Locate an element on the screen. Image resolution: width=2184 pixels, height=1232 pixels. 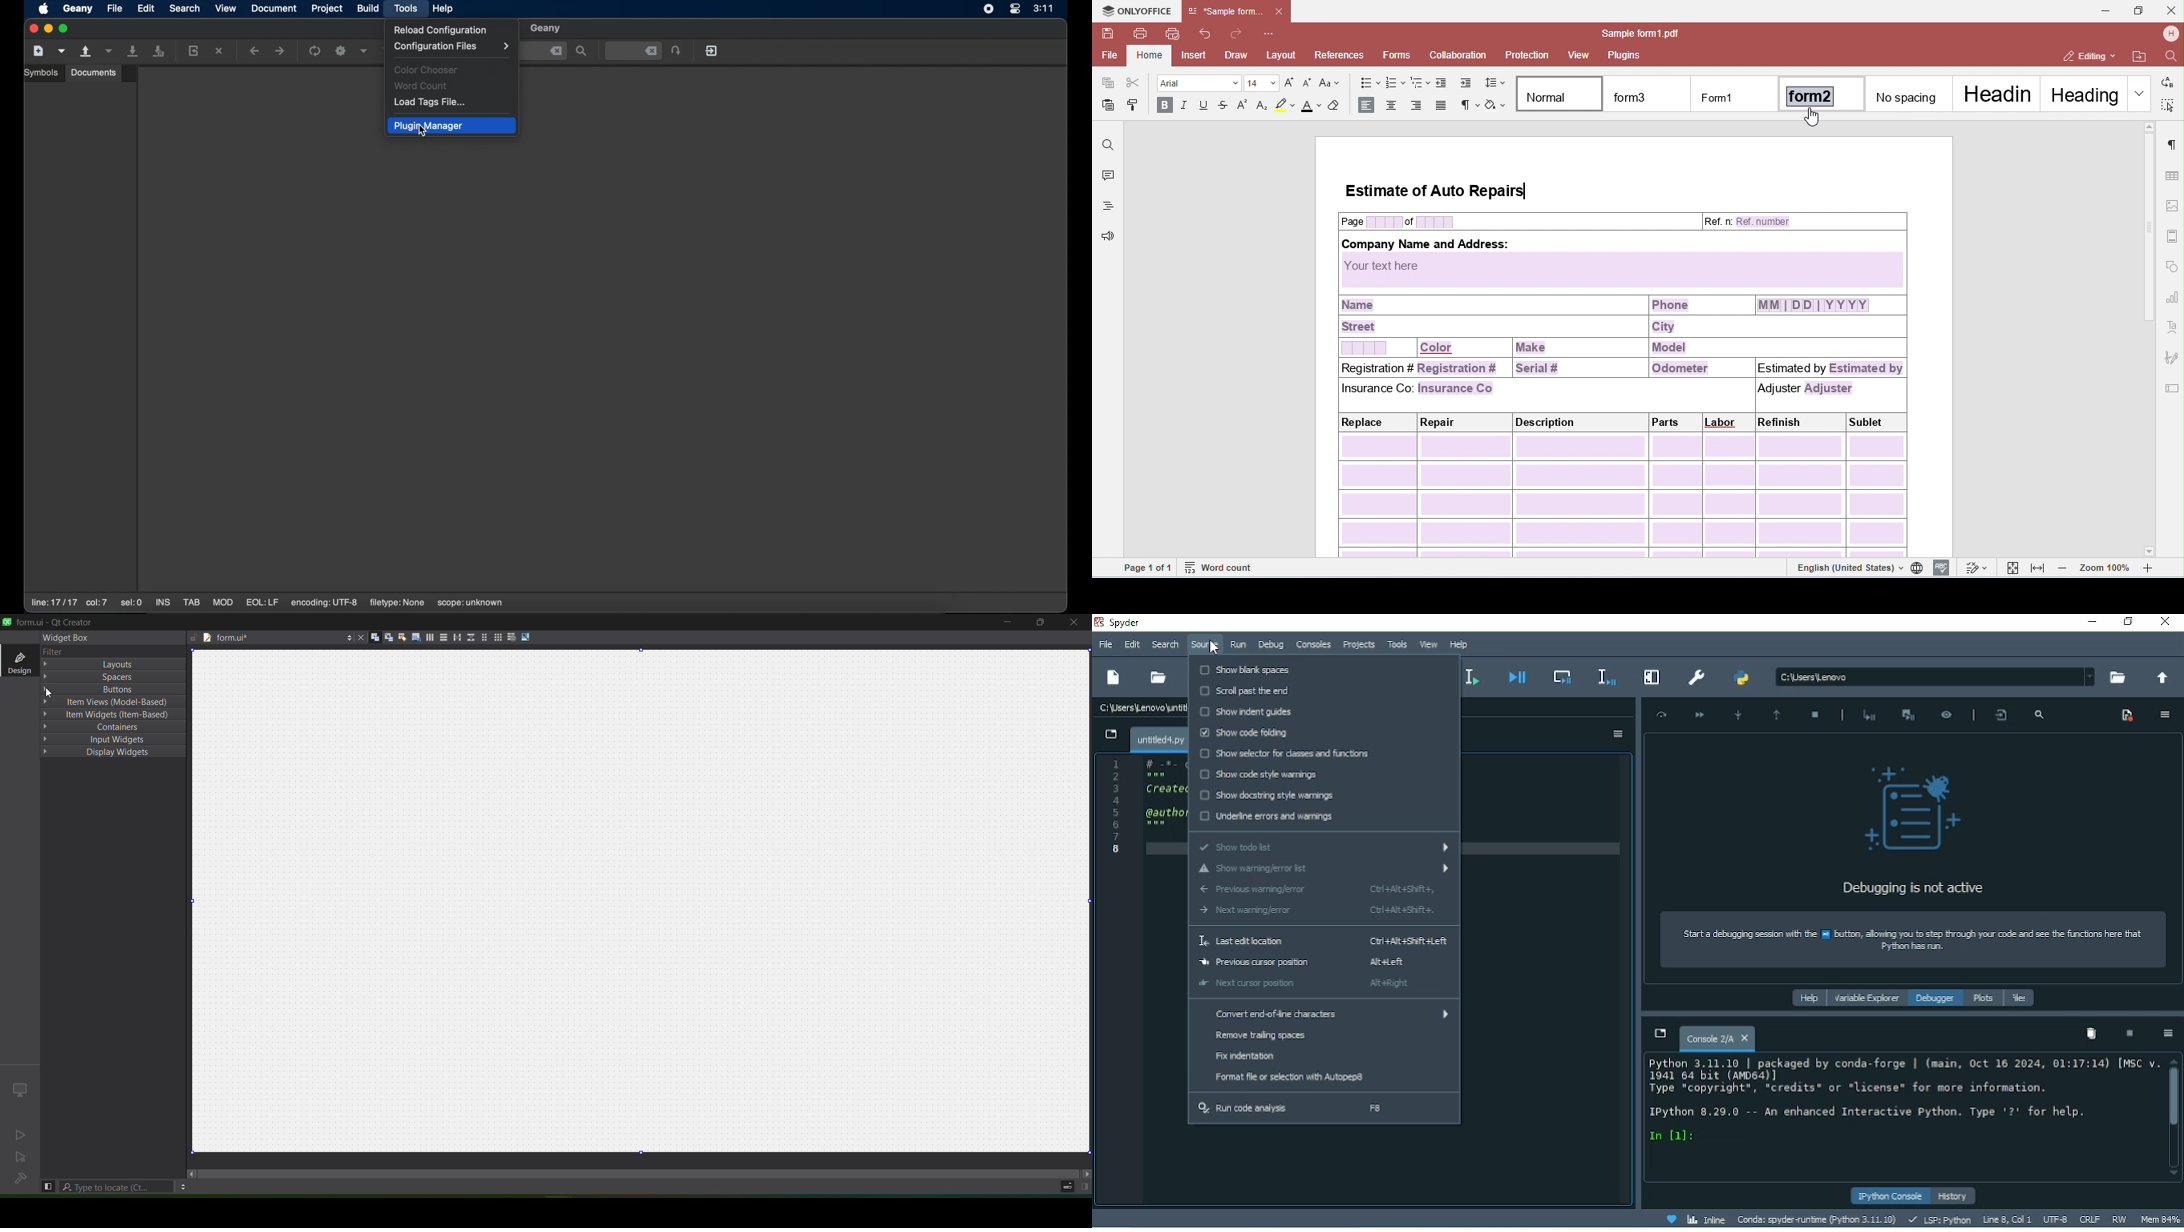
Run is located at coordinates (1237, 644).